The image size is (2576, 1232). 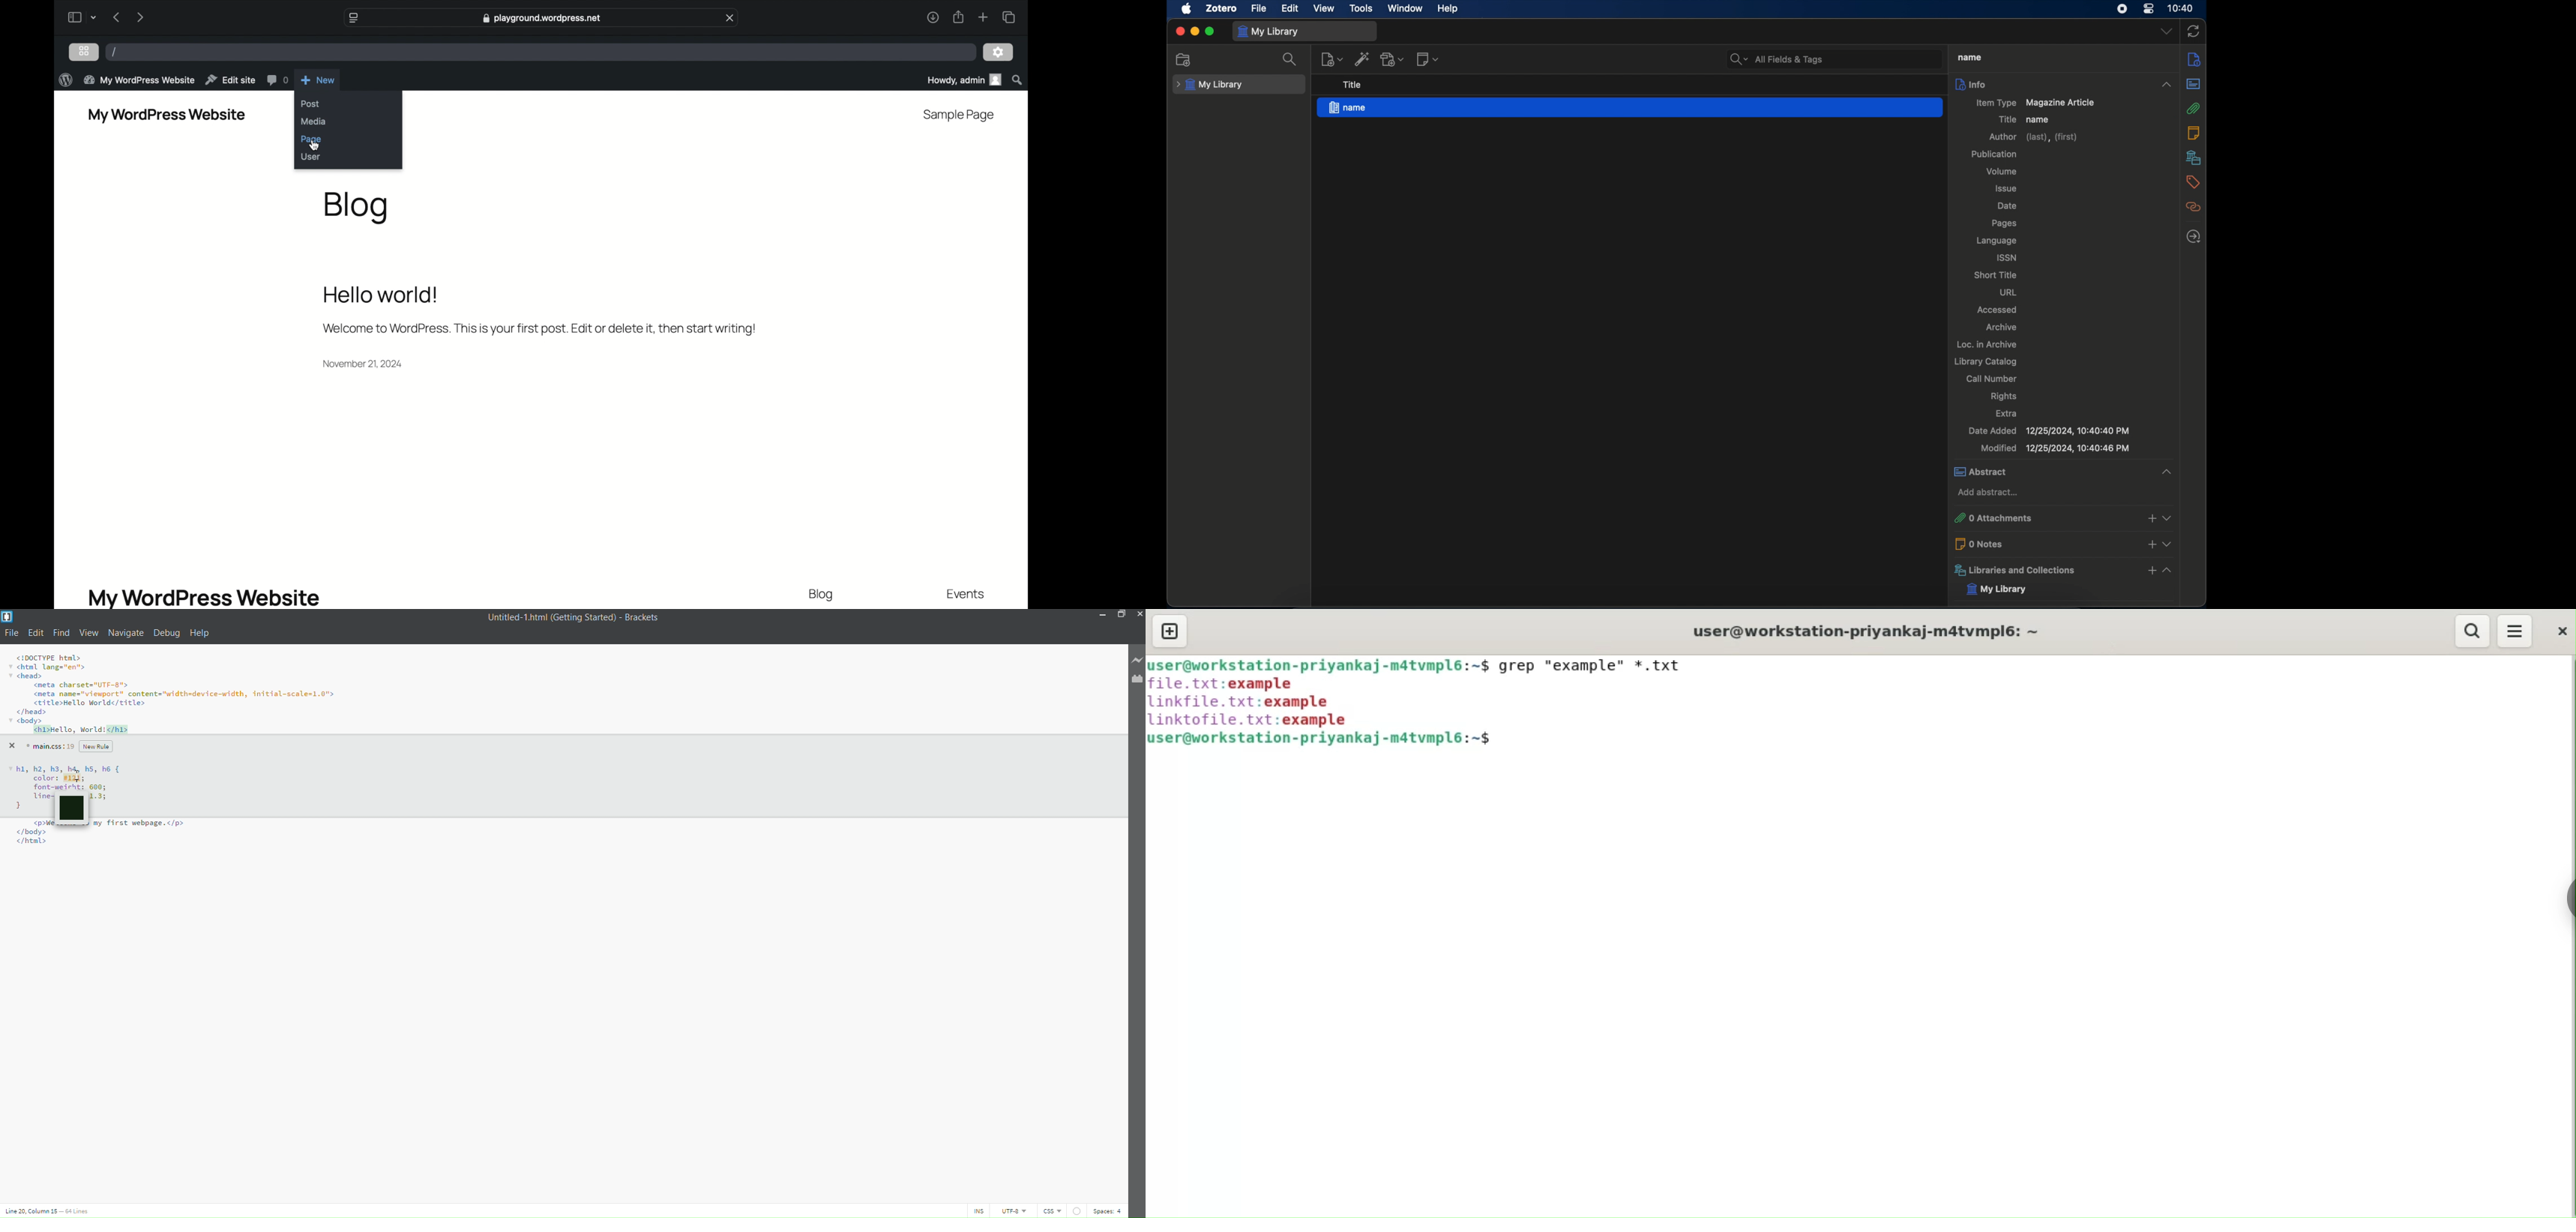 I want to click on sidebar, so click(x=73, y=17).